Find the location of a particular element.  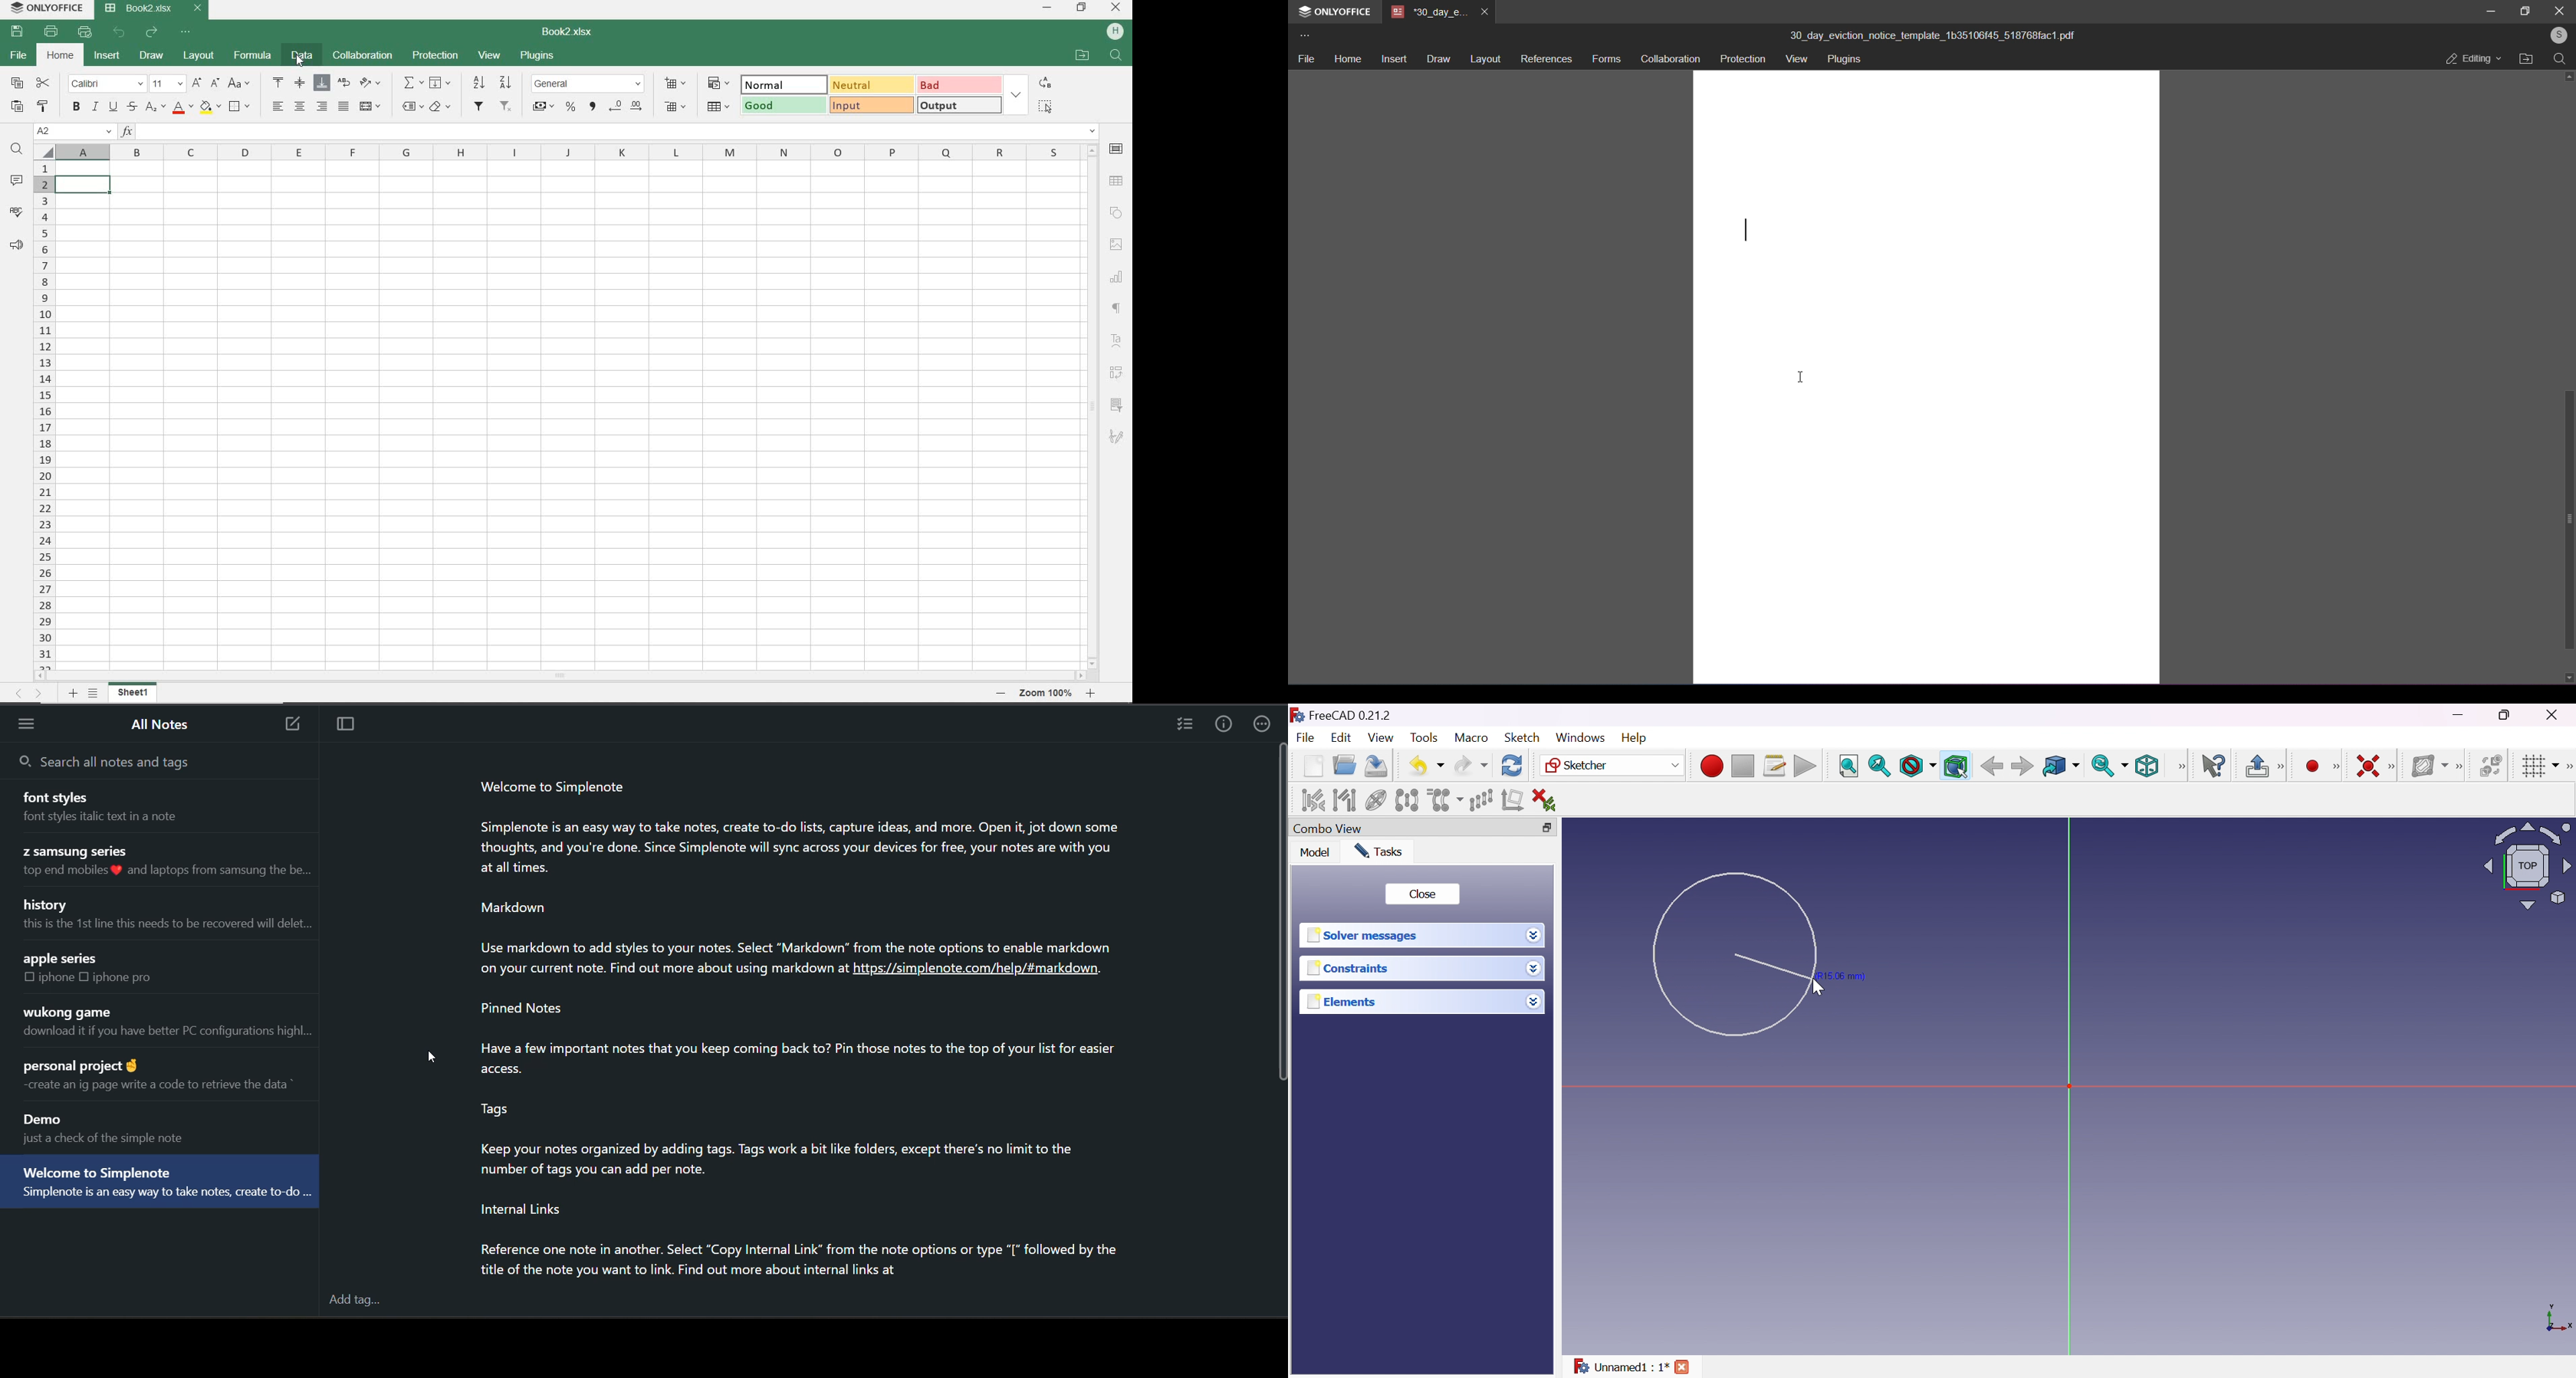

Tools is located at coordinates (1426, 738).